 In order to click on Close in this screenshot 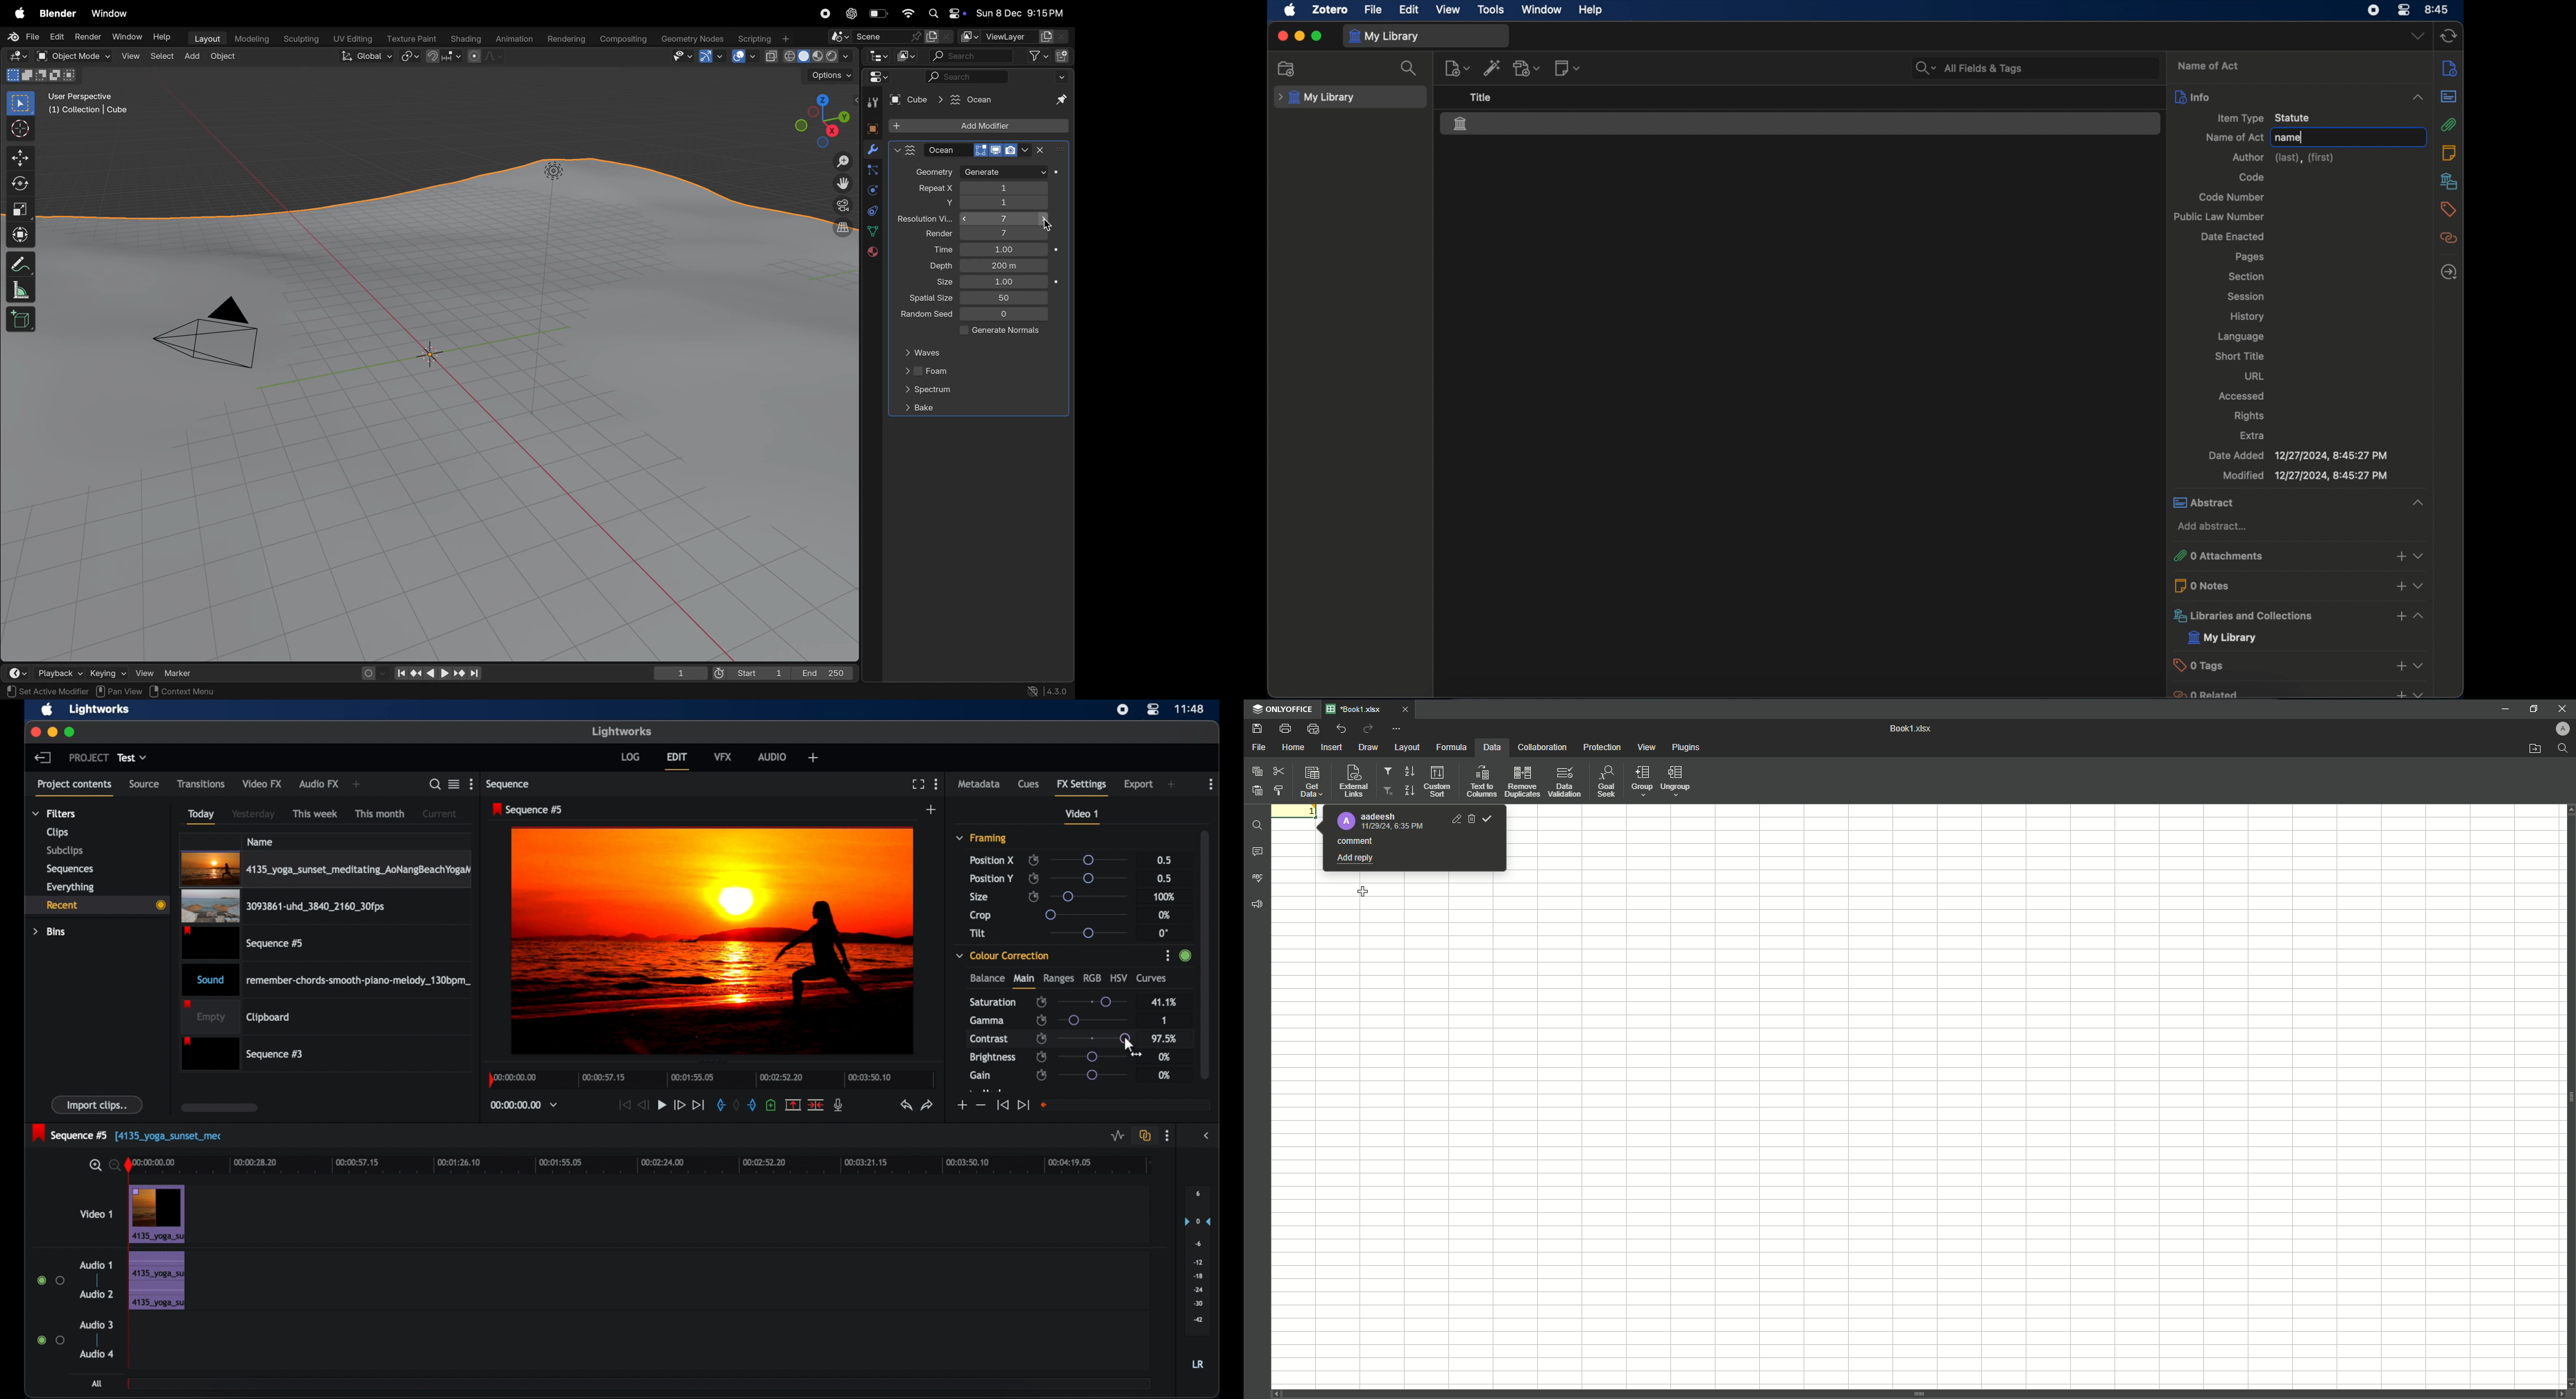, I will do `click(2557, 708)`.